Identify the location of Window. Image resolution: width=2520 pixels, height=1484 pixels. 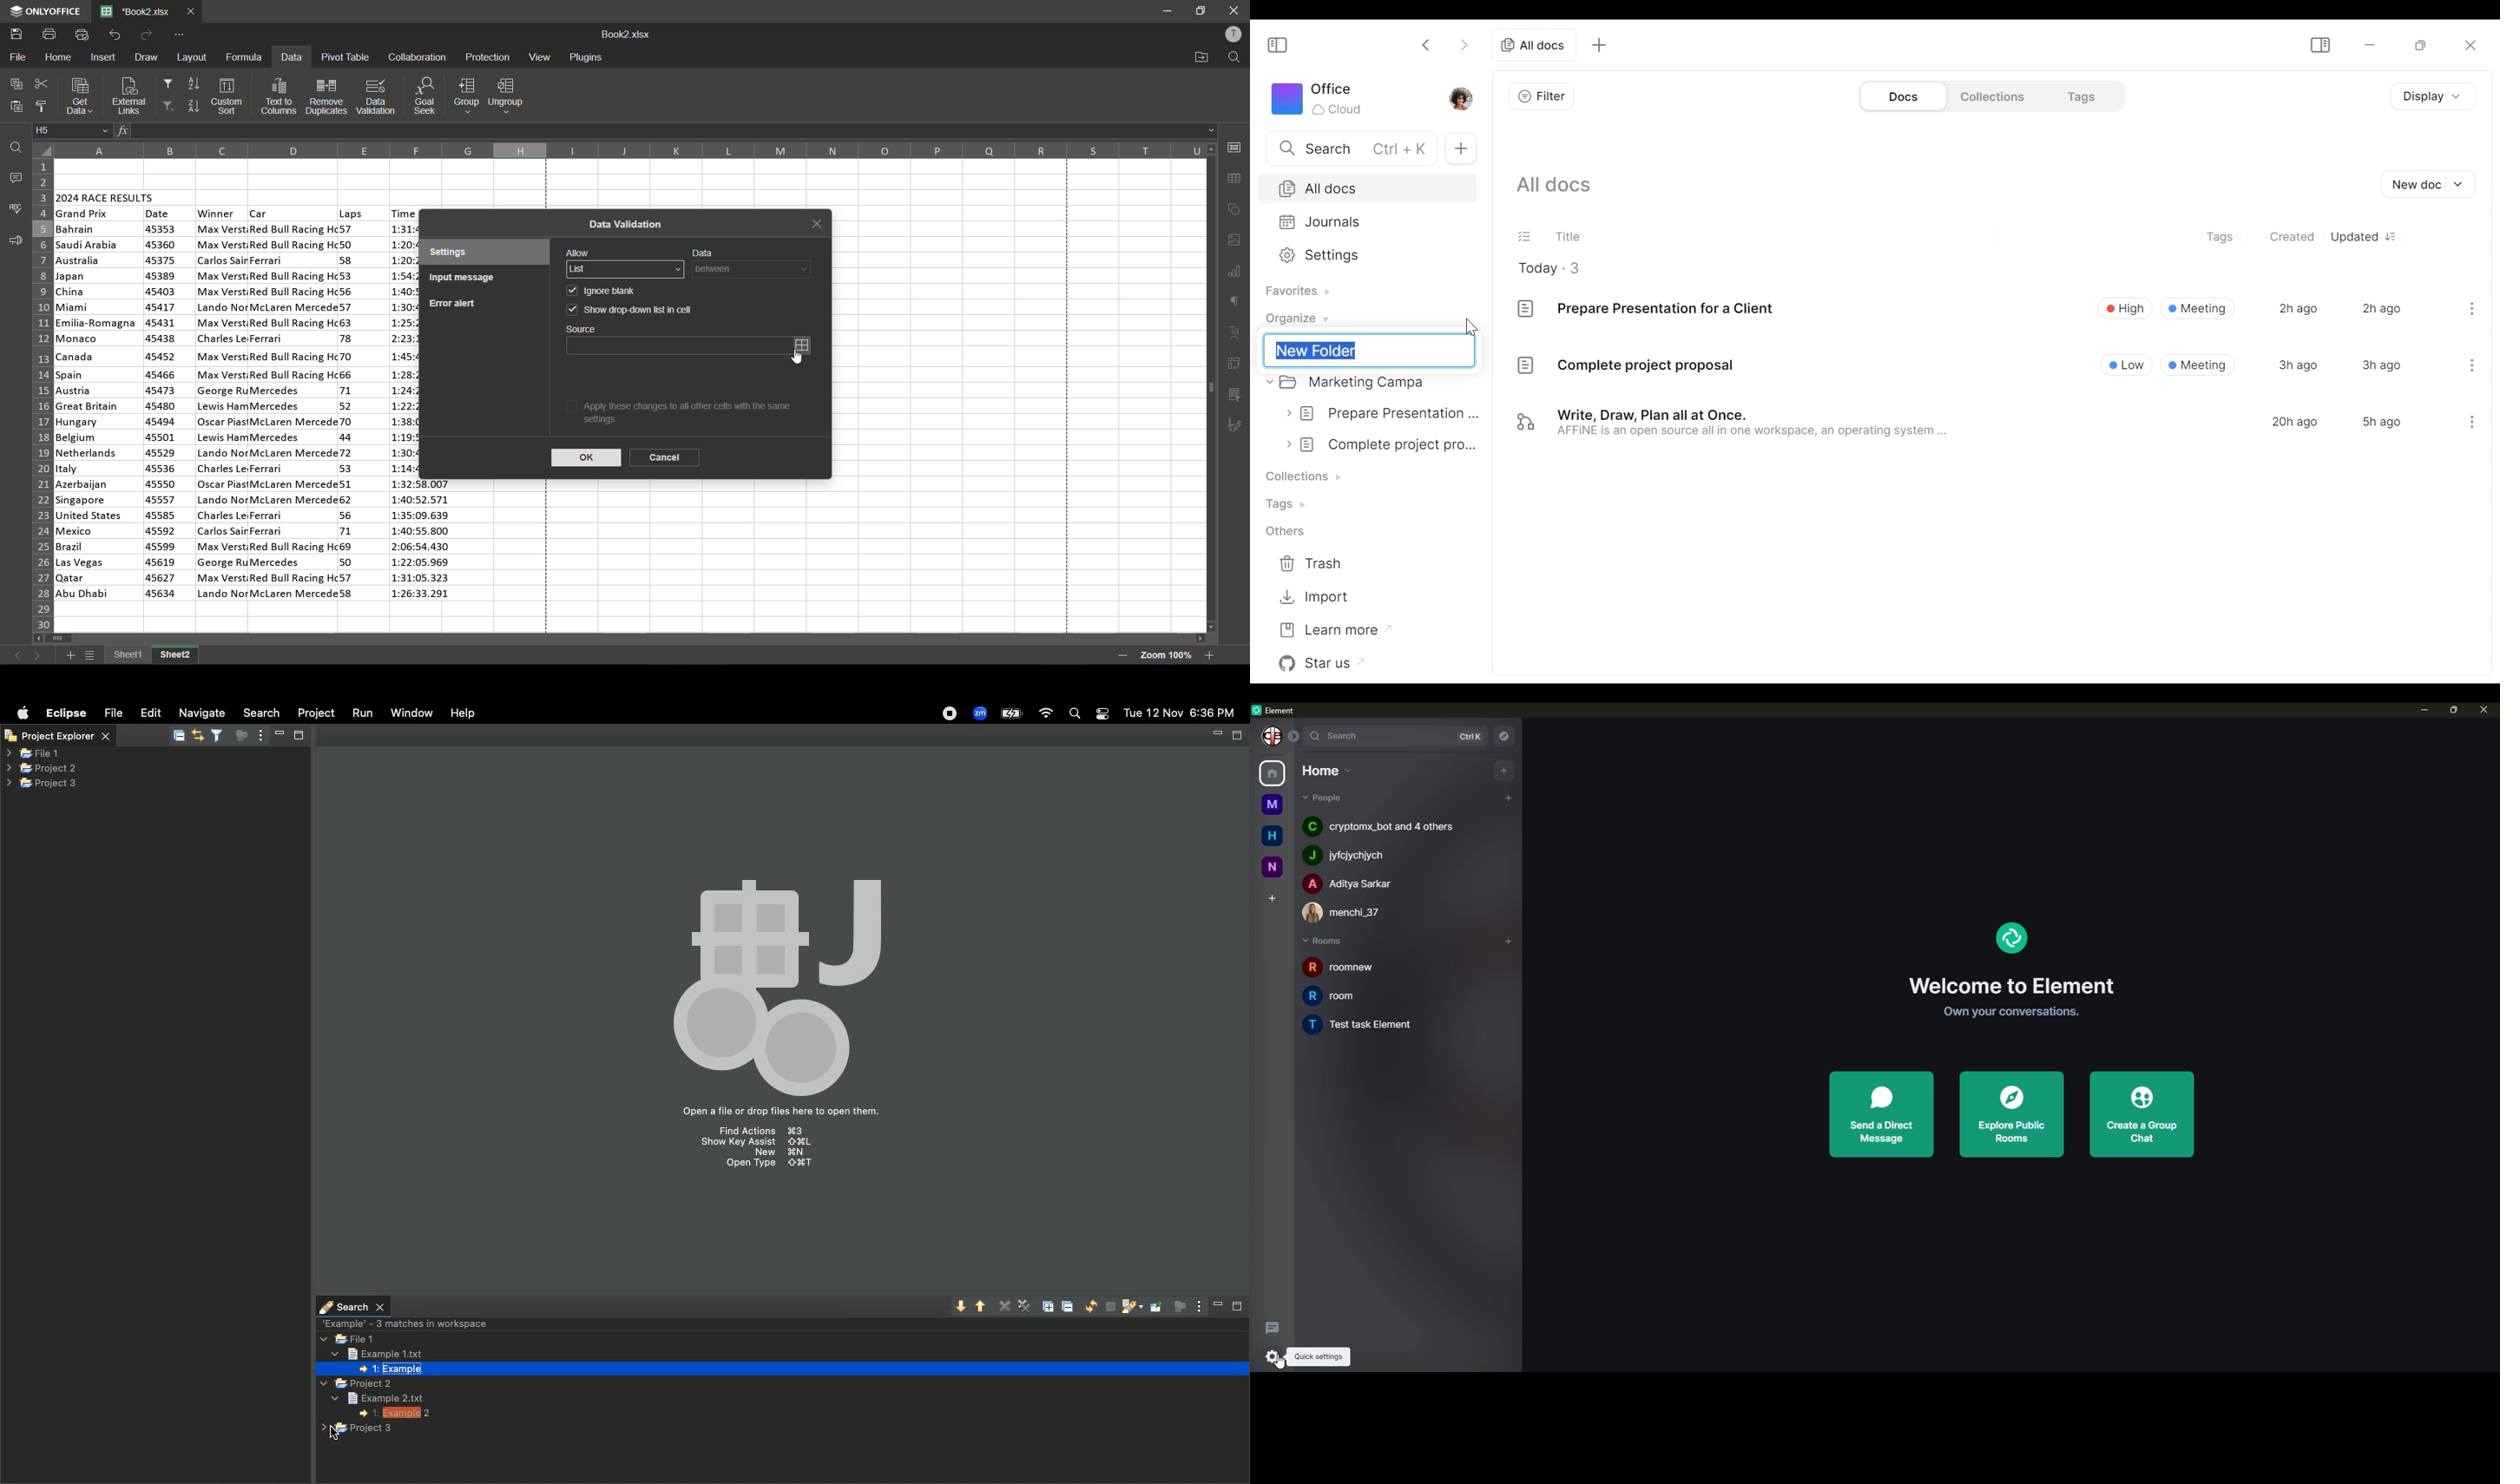
(408, 712).